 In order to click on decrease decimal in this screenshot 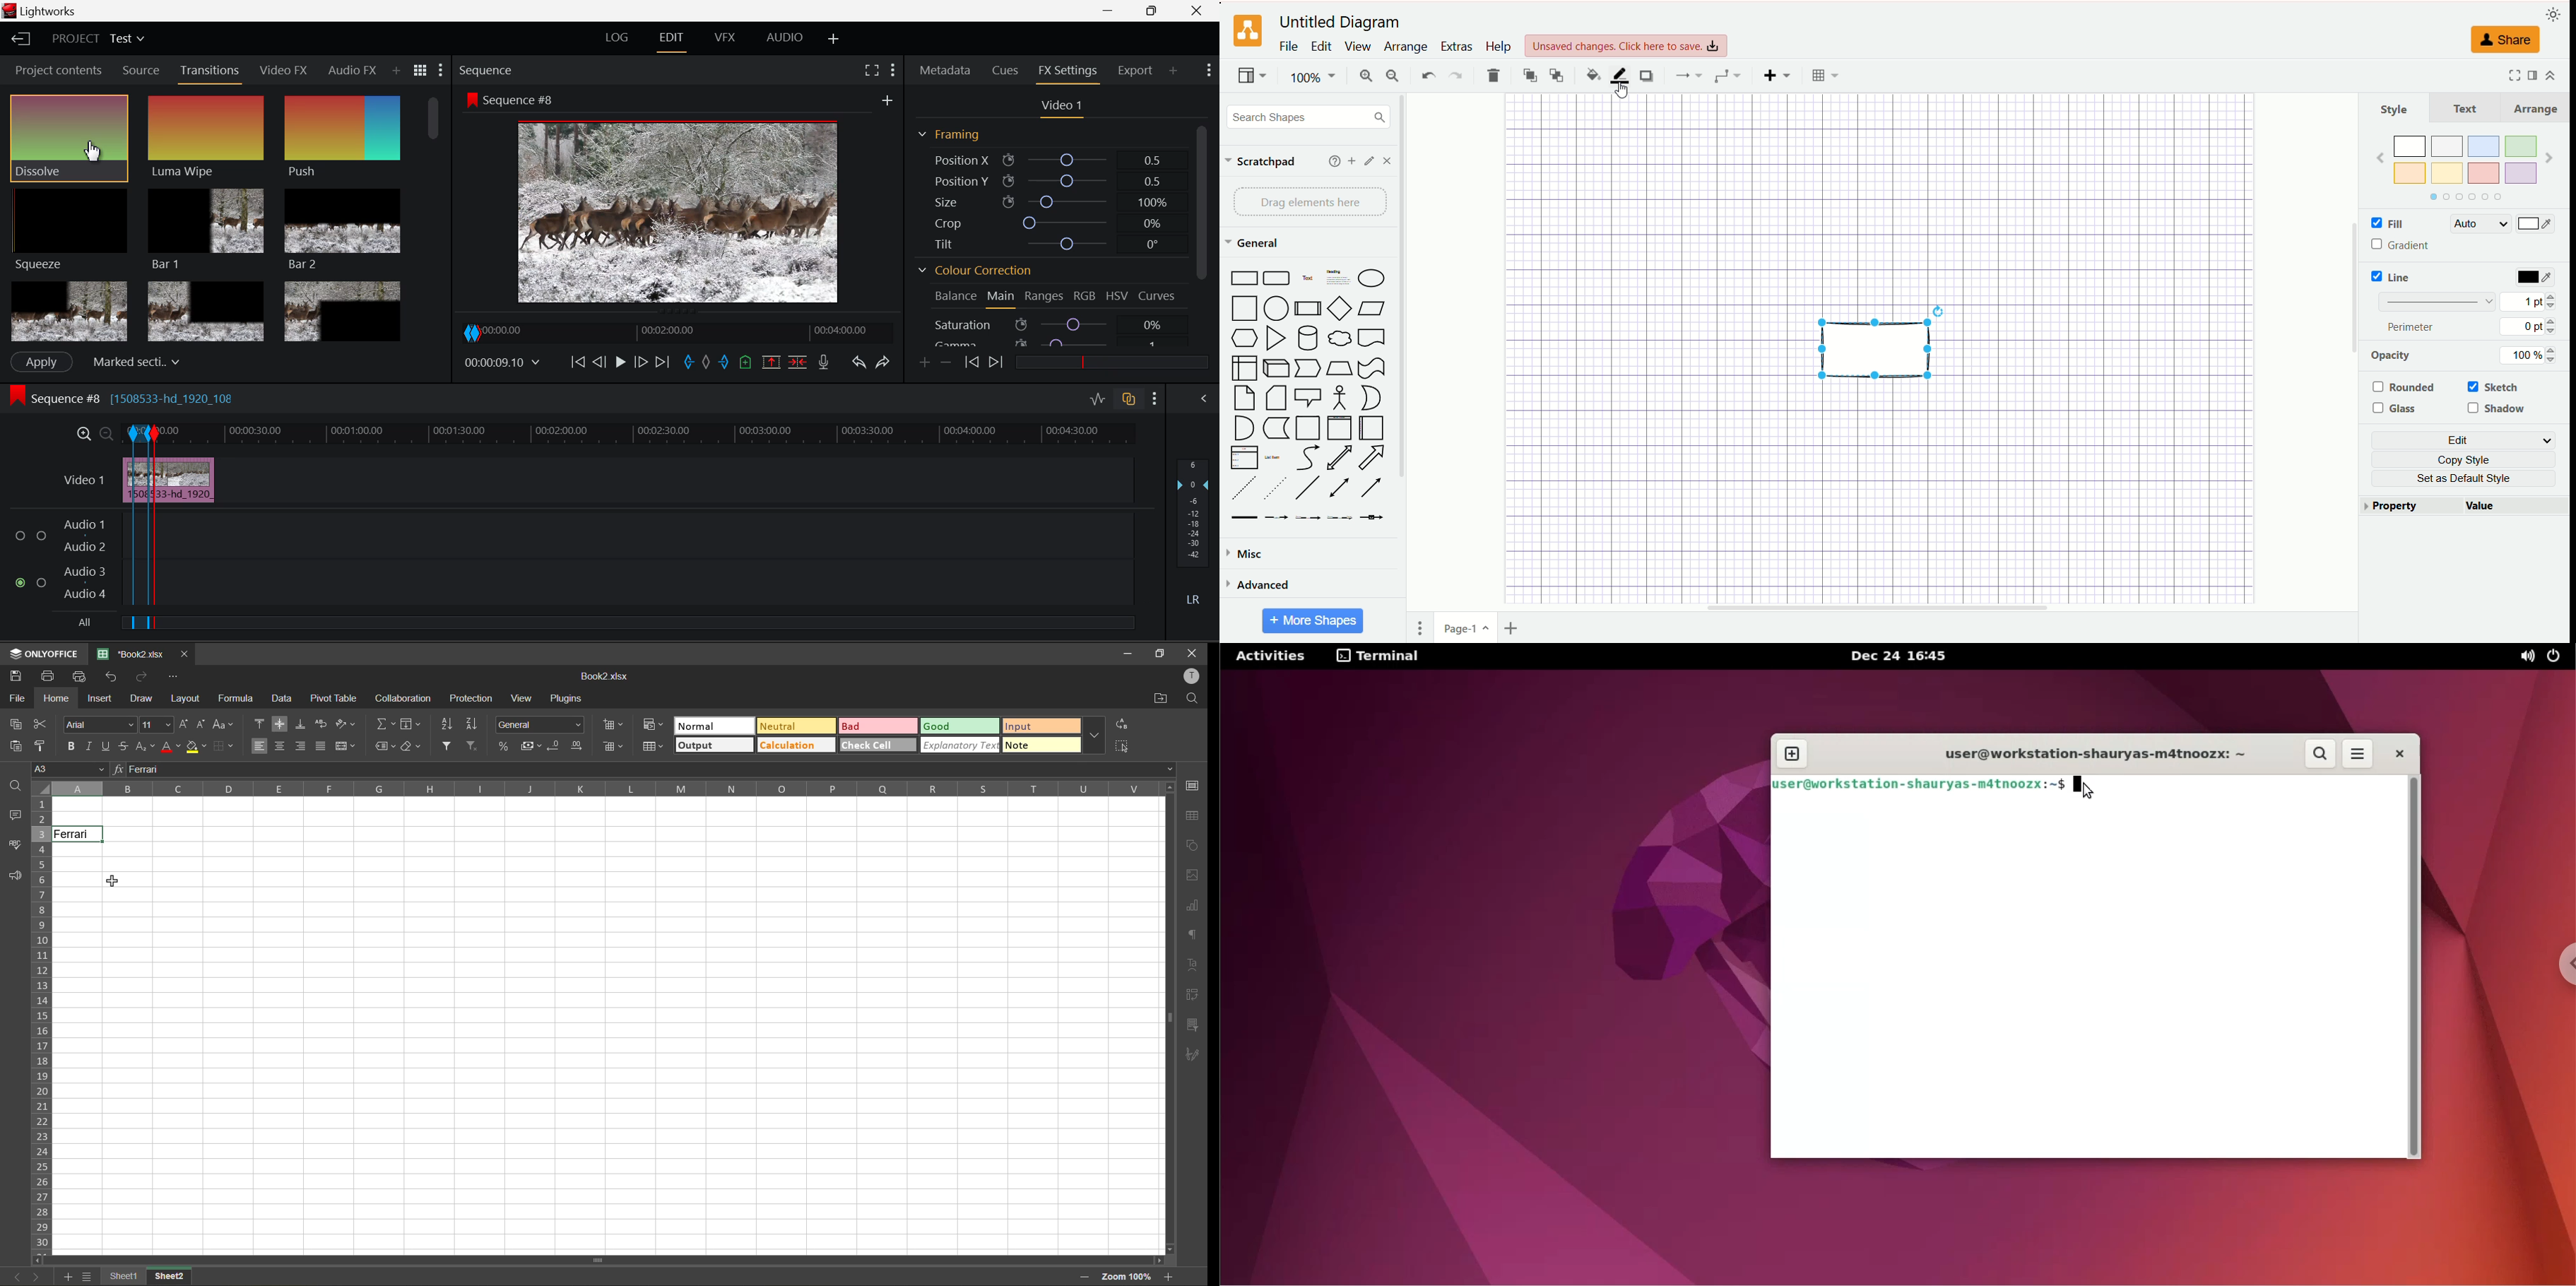, I will do `click(555, 746)`.